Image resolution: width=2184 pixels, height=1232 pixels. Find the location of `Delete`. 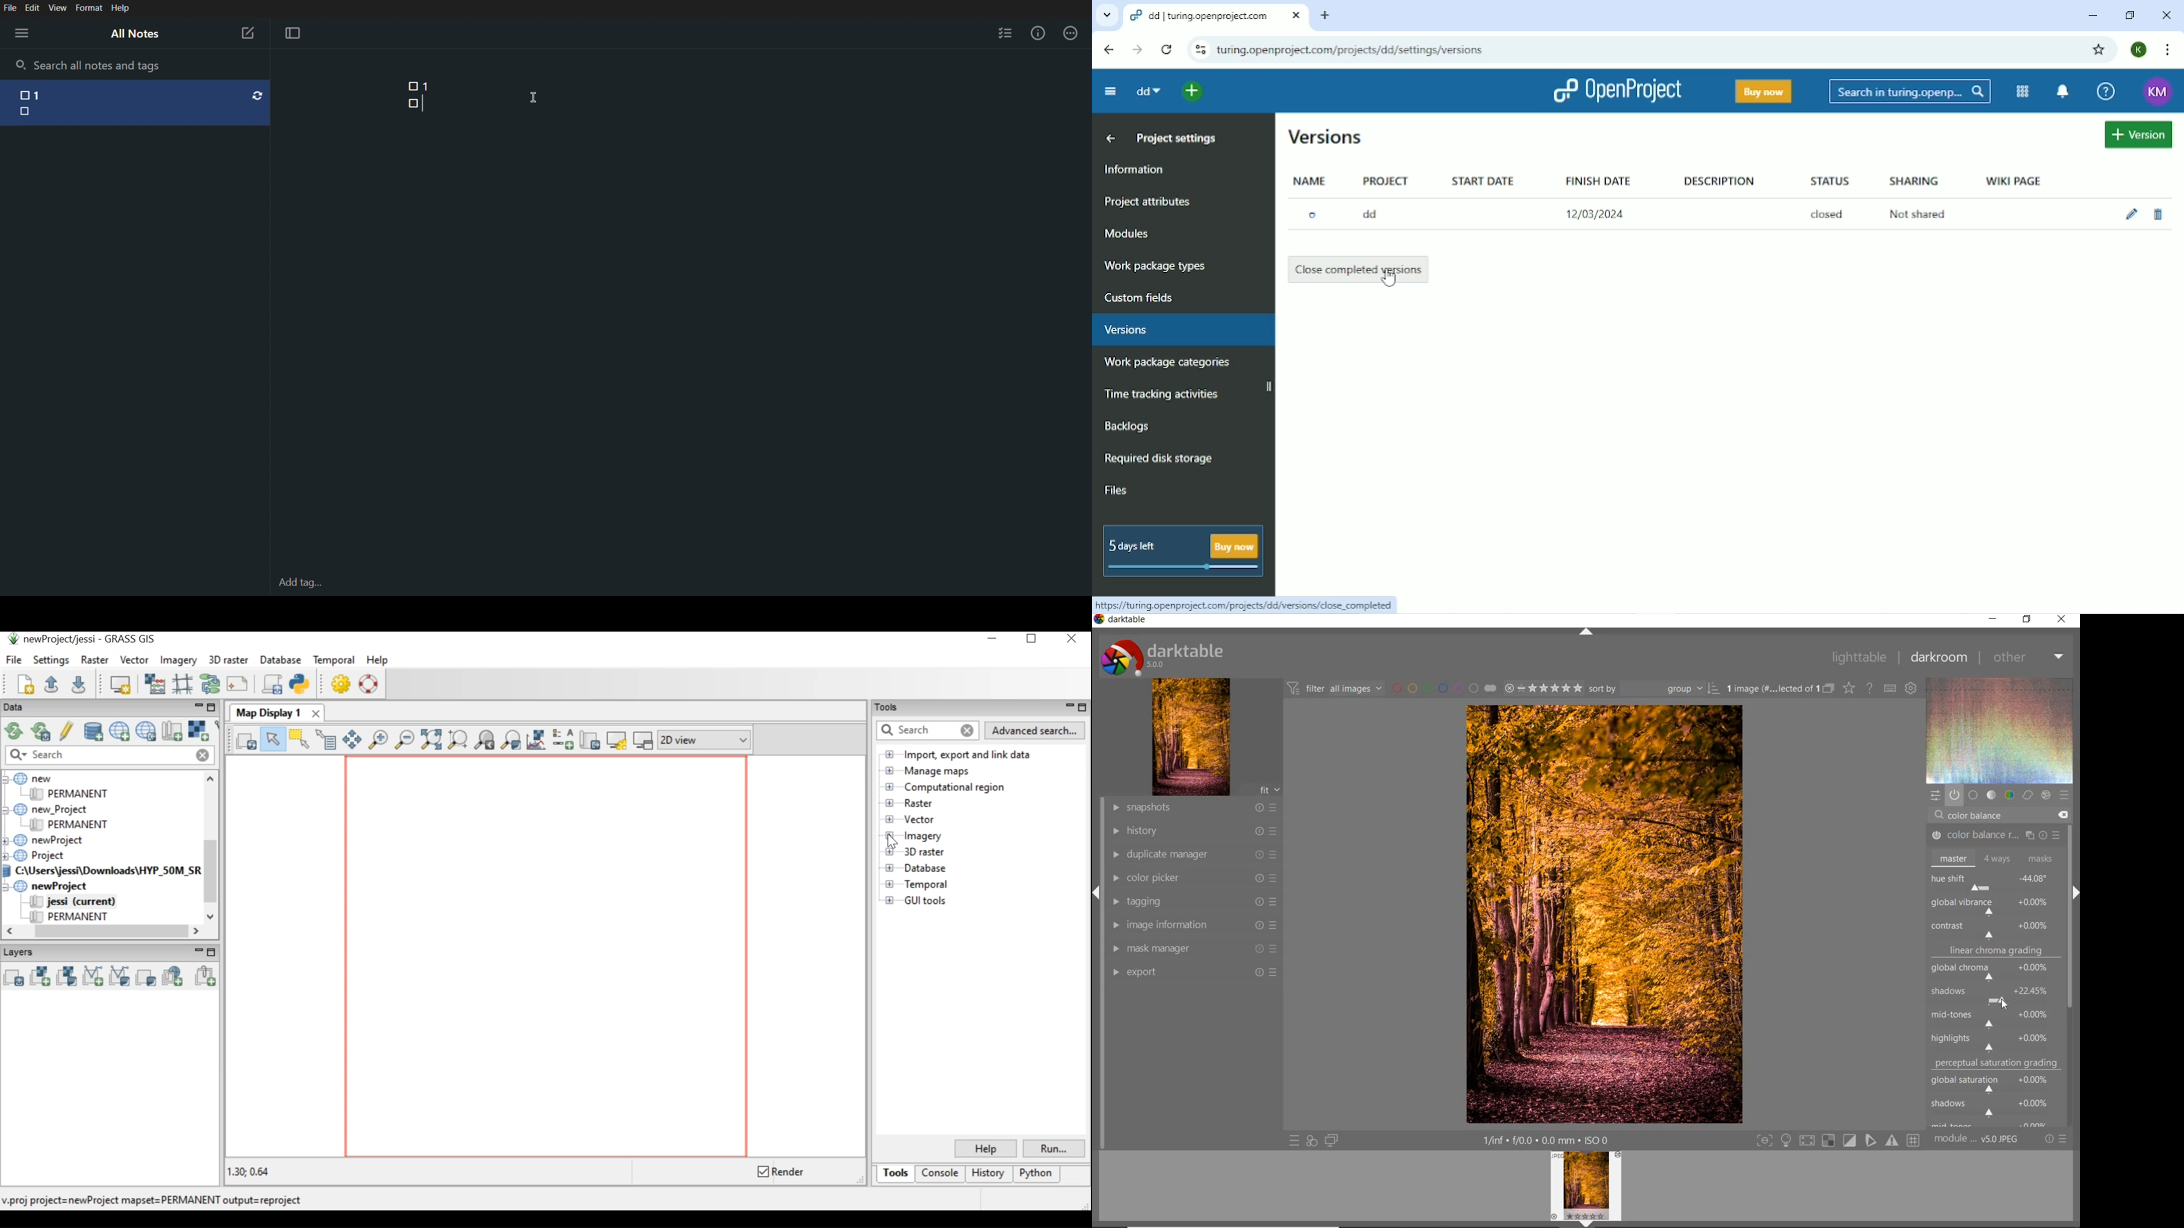

Delete is located at coordinates (2158, 215).